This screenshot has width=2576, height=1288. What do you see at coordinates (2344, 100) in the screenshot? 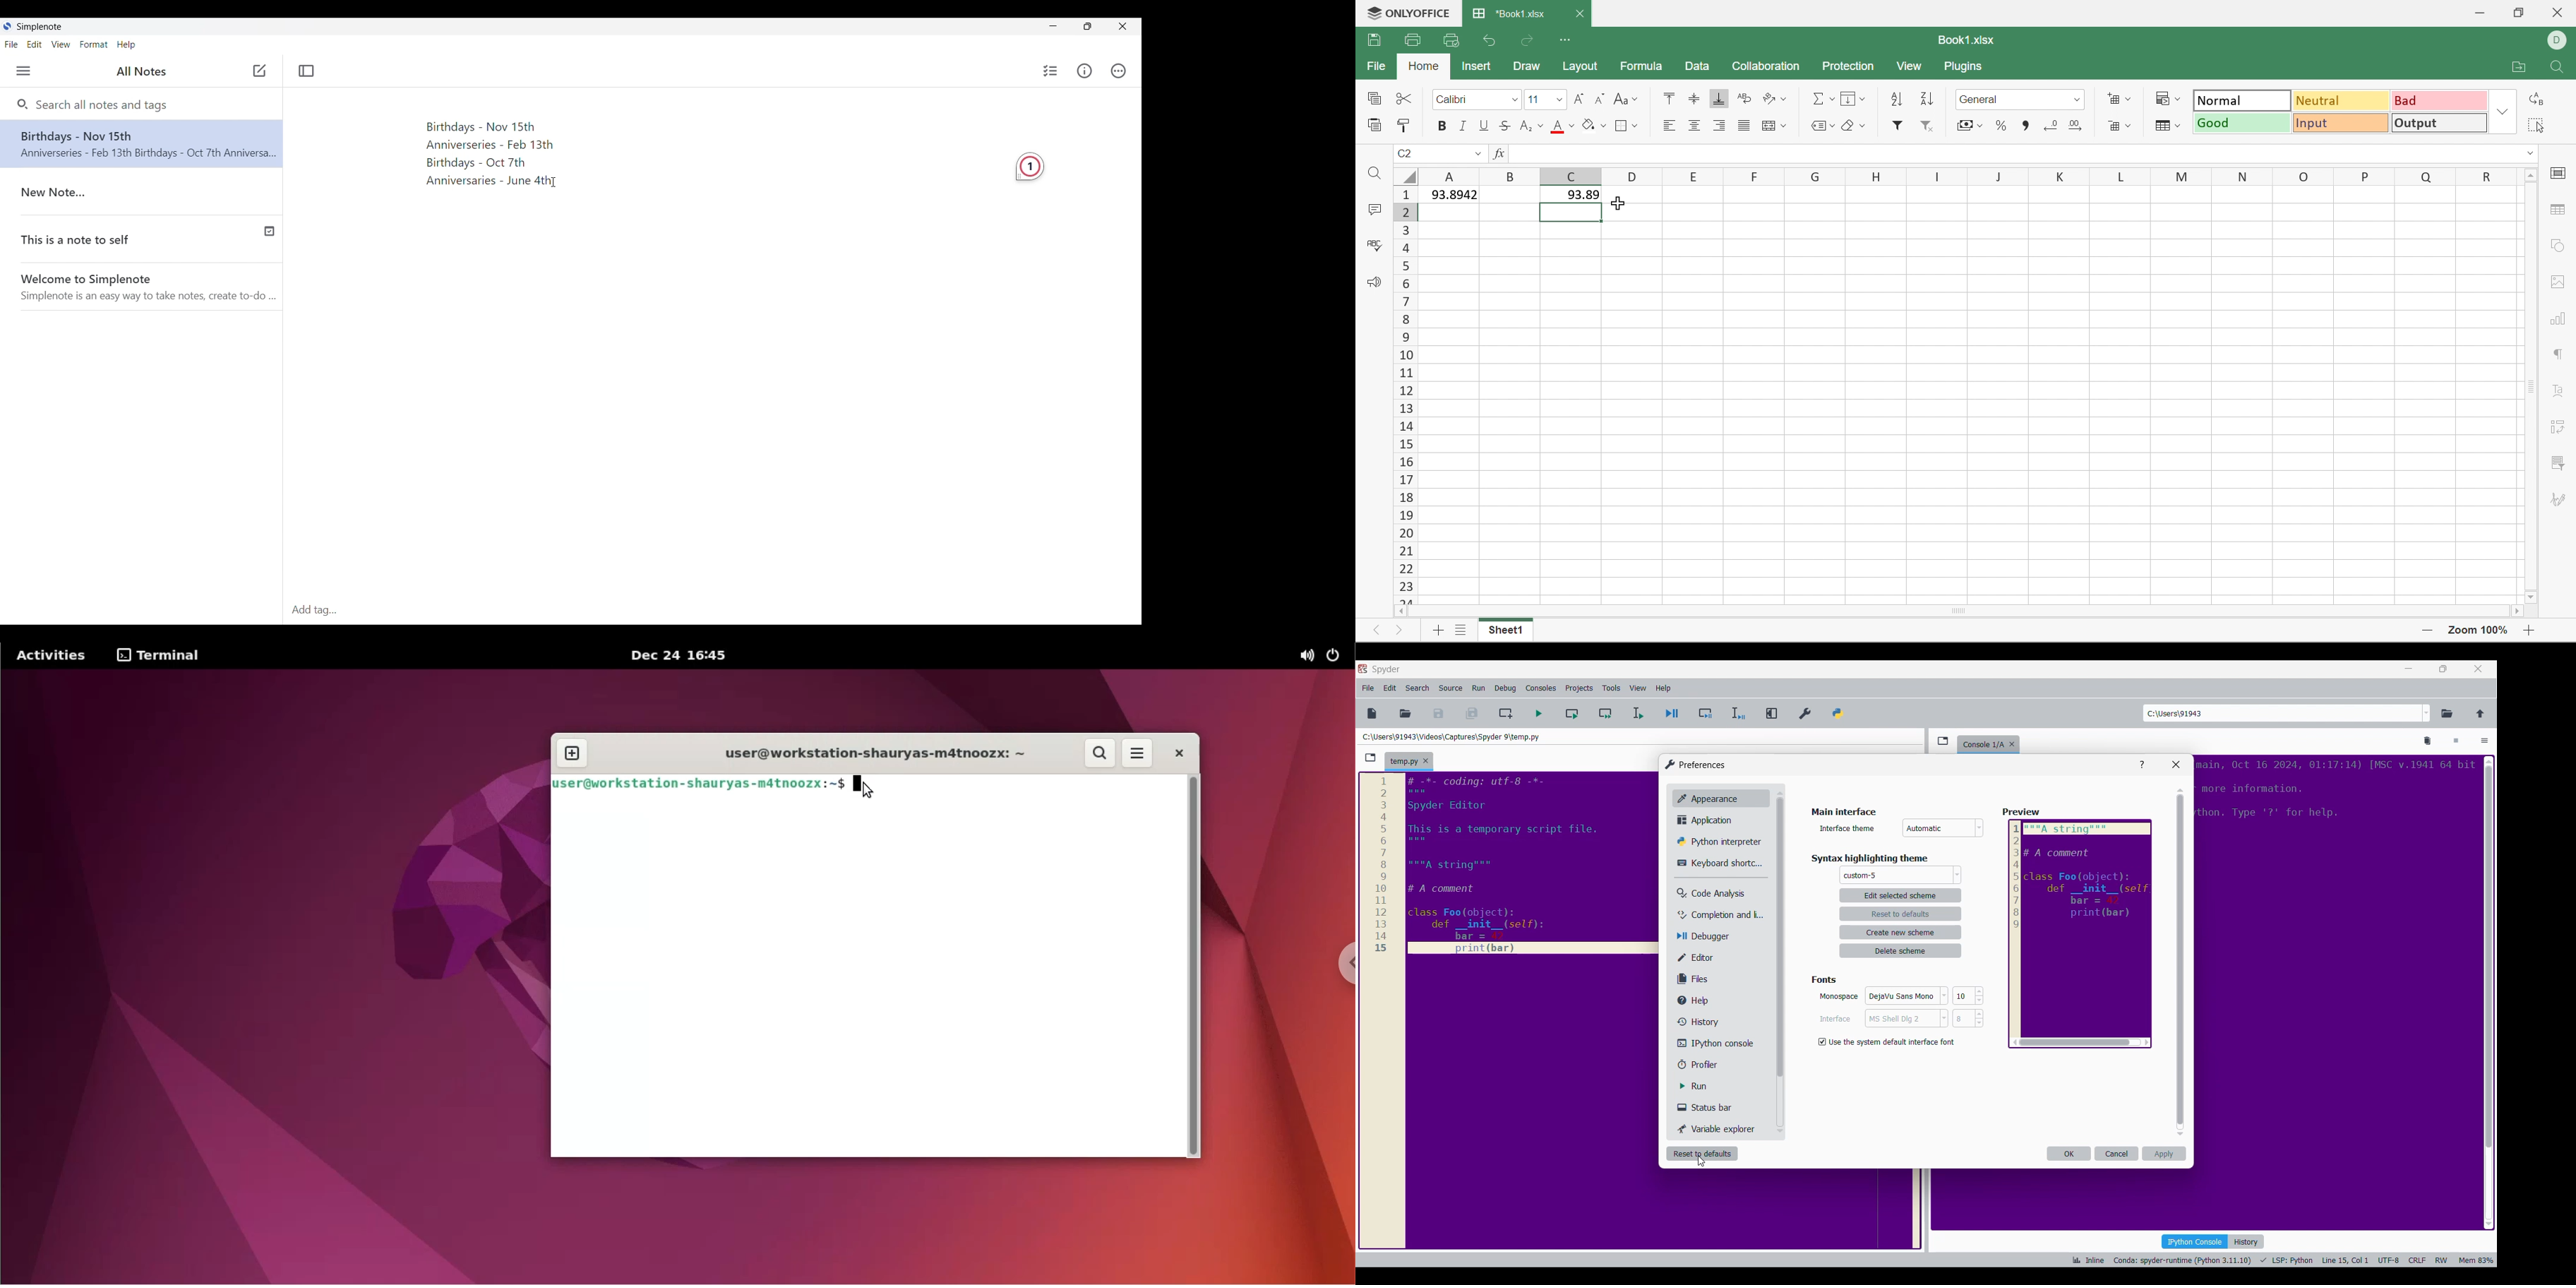
I see `Neutral` at bounding box center [2344, 100].